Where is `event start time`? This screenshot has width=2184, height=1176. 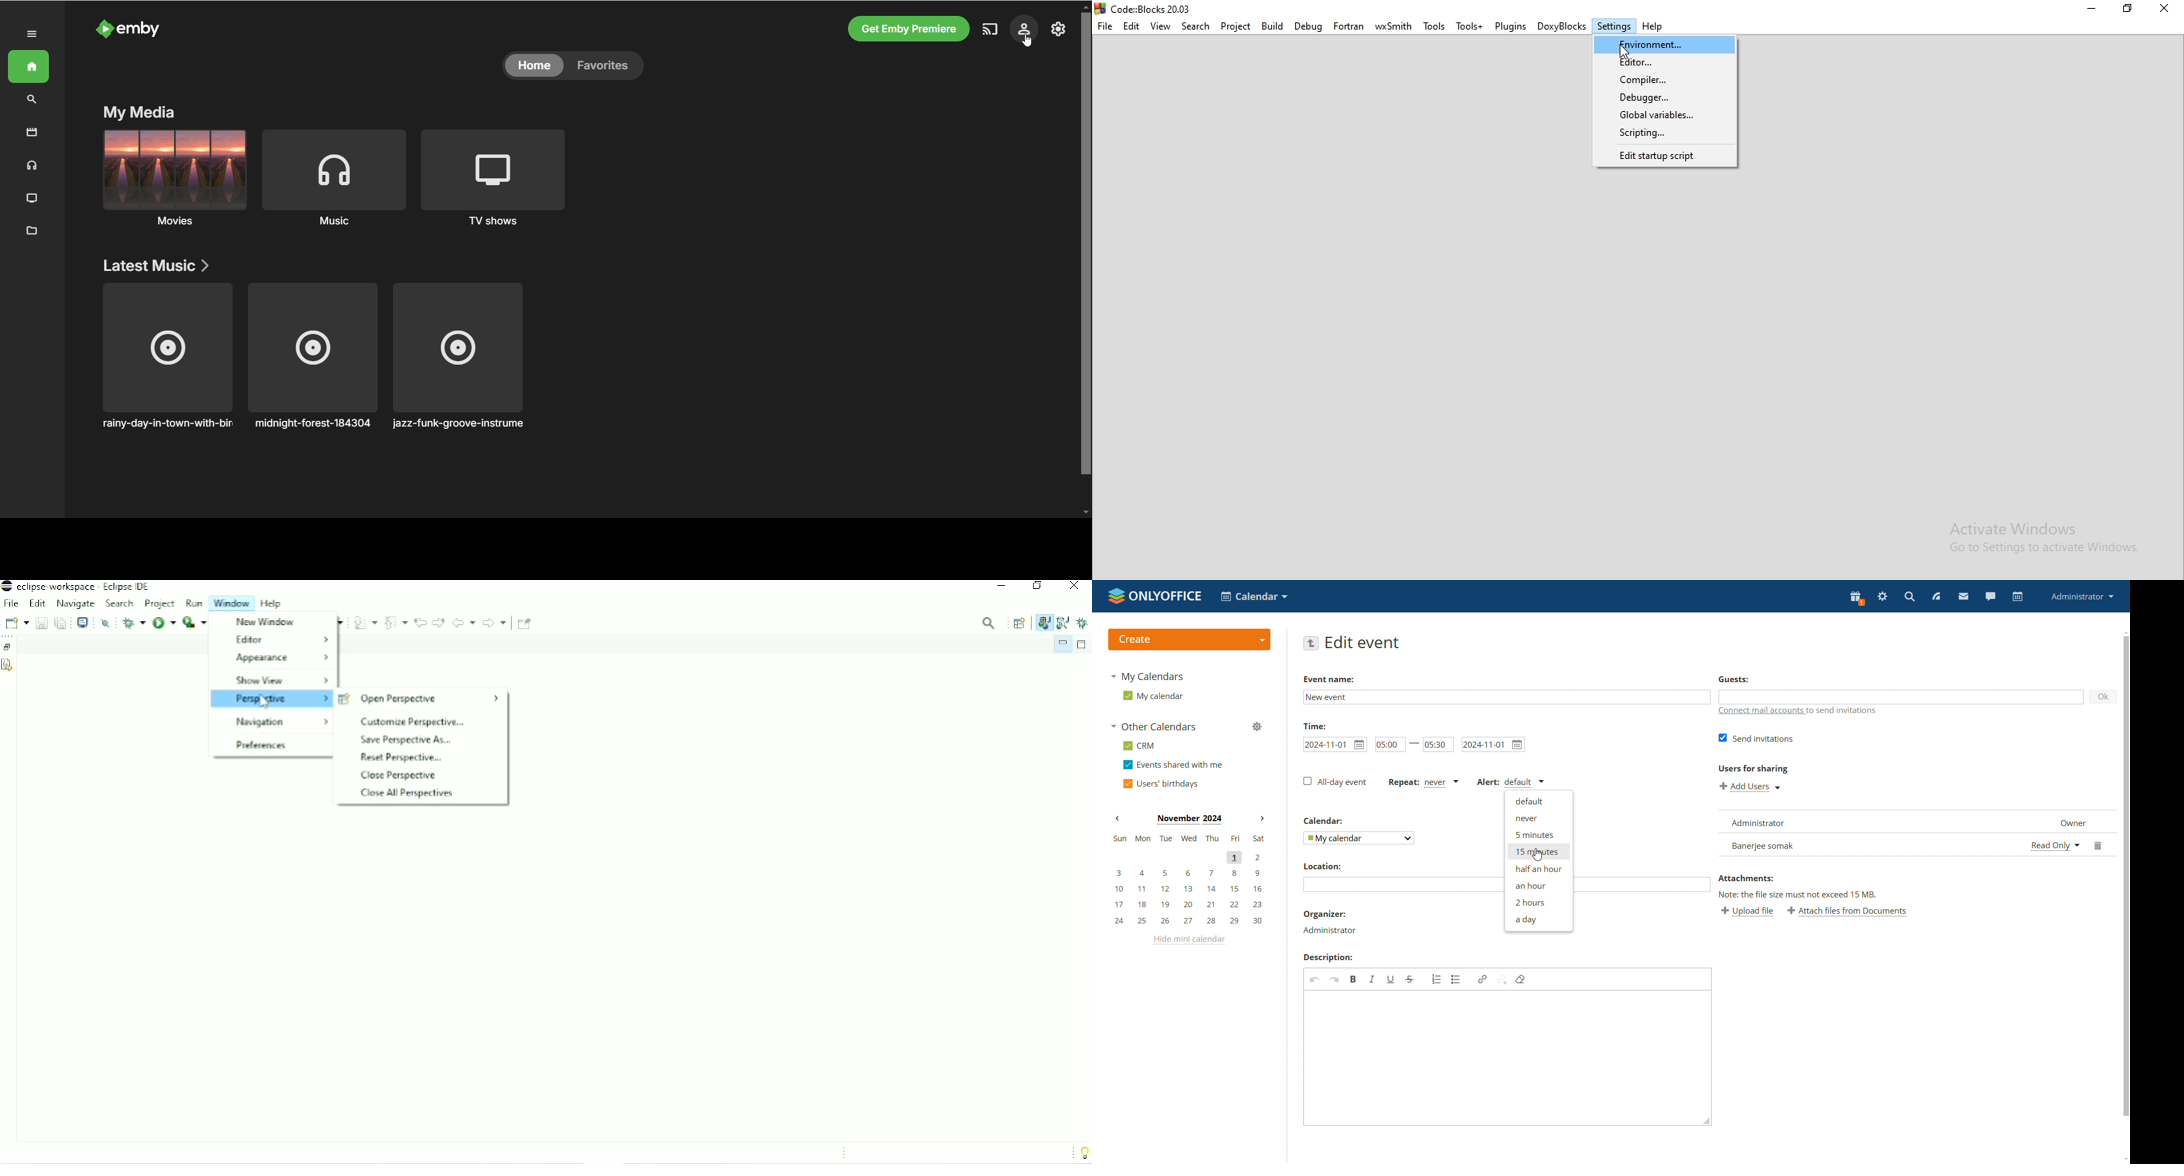 event start time is located at coordinates (1335, 743).